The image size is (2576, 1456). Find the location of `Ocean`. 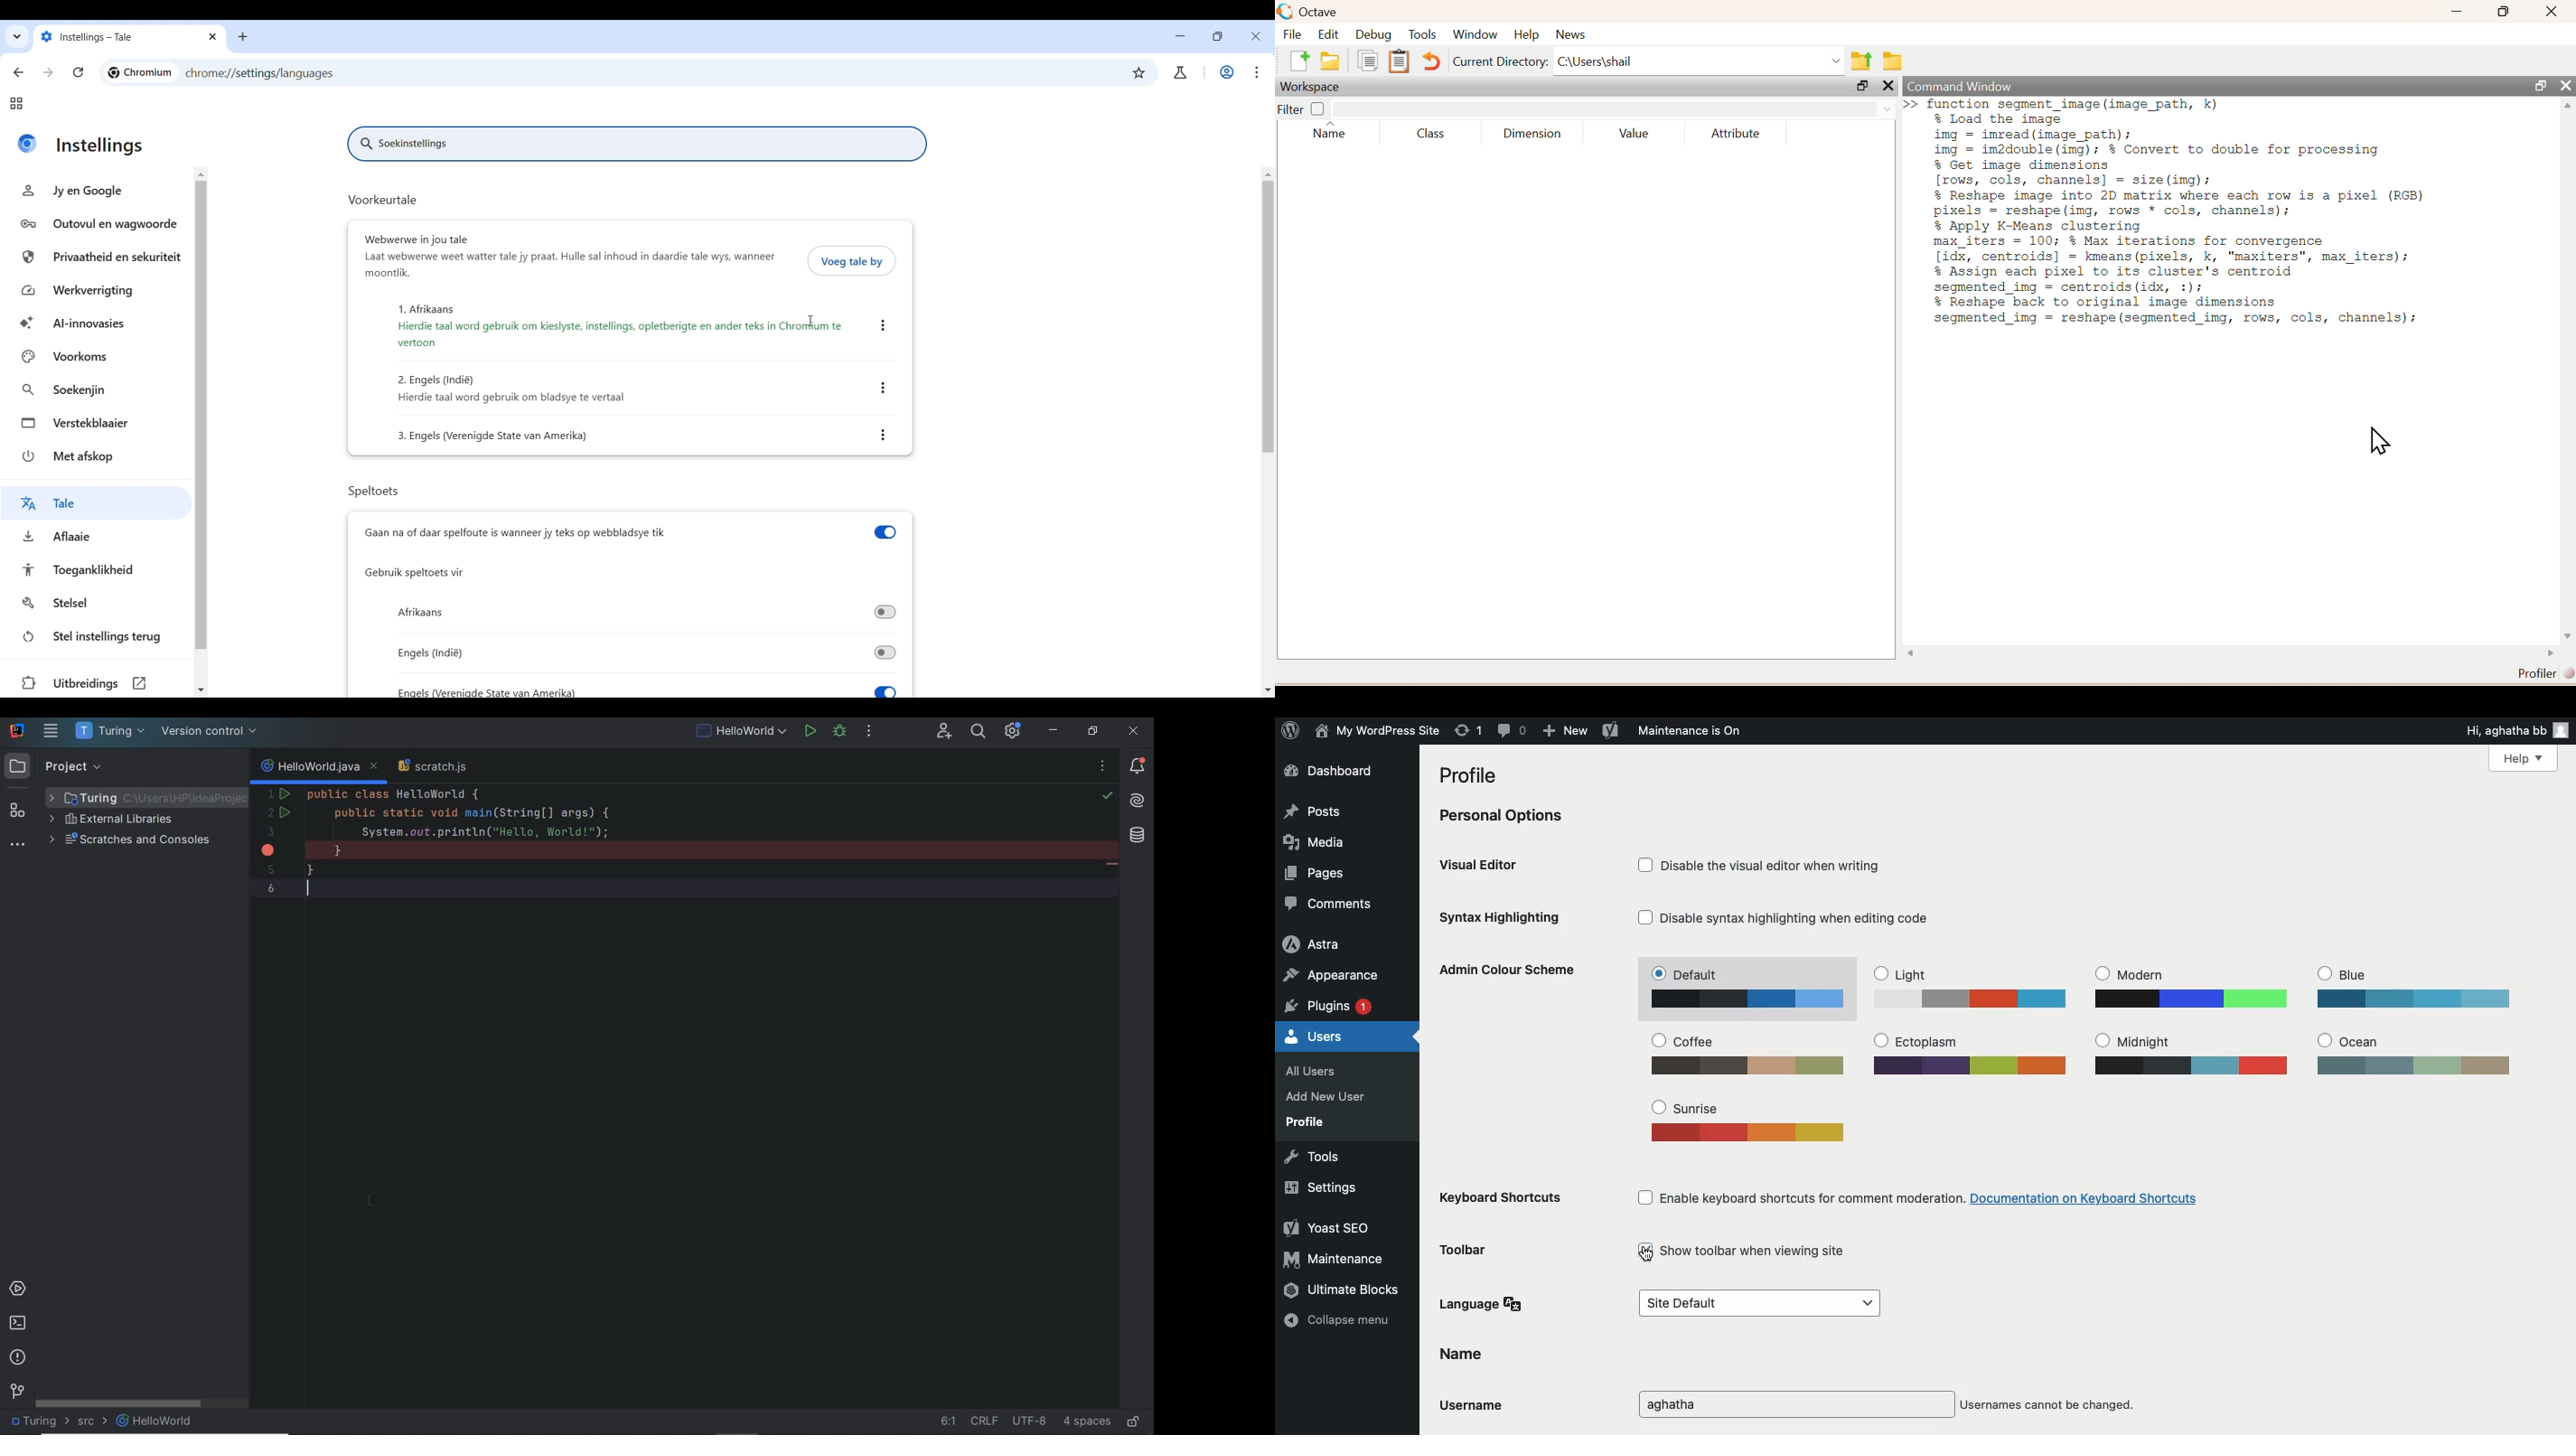

Ocean is located at coordinates (2417, 1055).